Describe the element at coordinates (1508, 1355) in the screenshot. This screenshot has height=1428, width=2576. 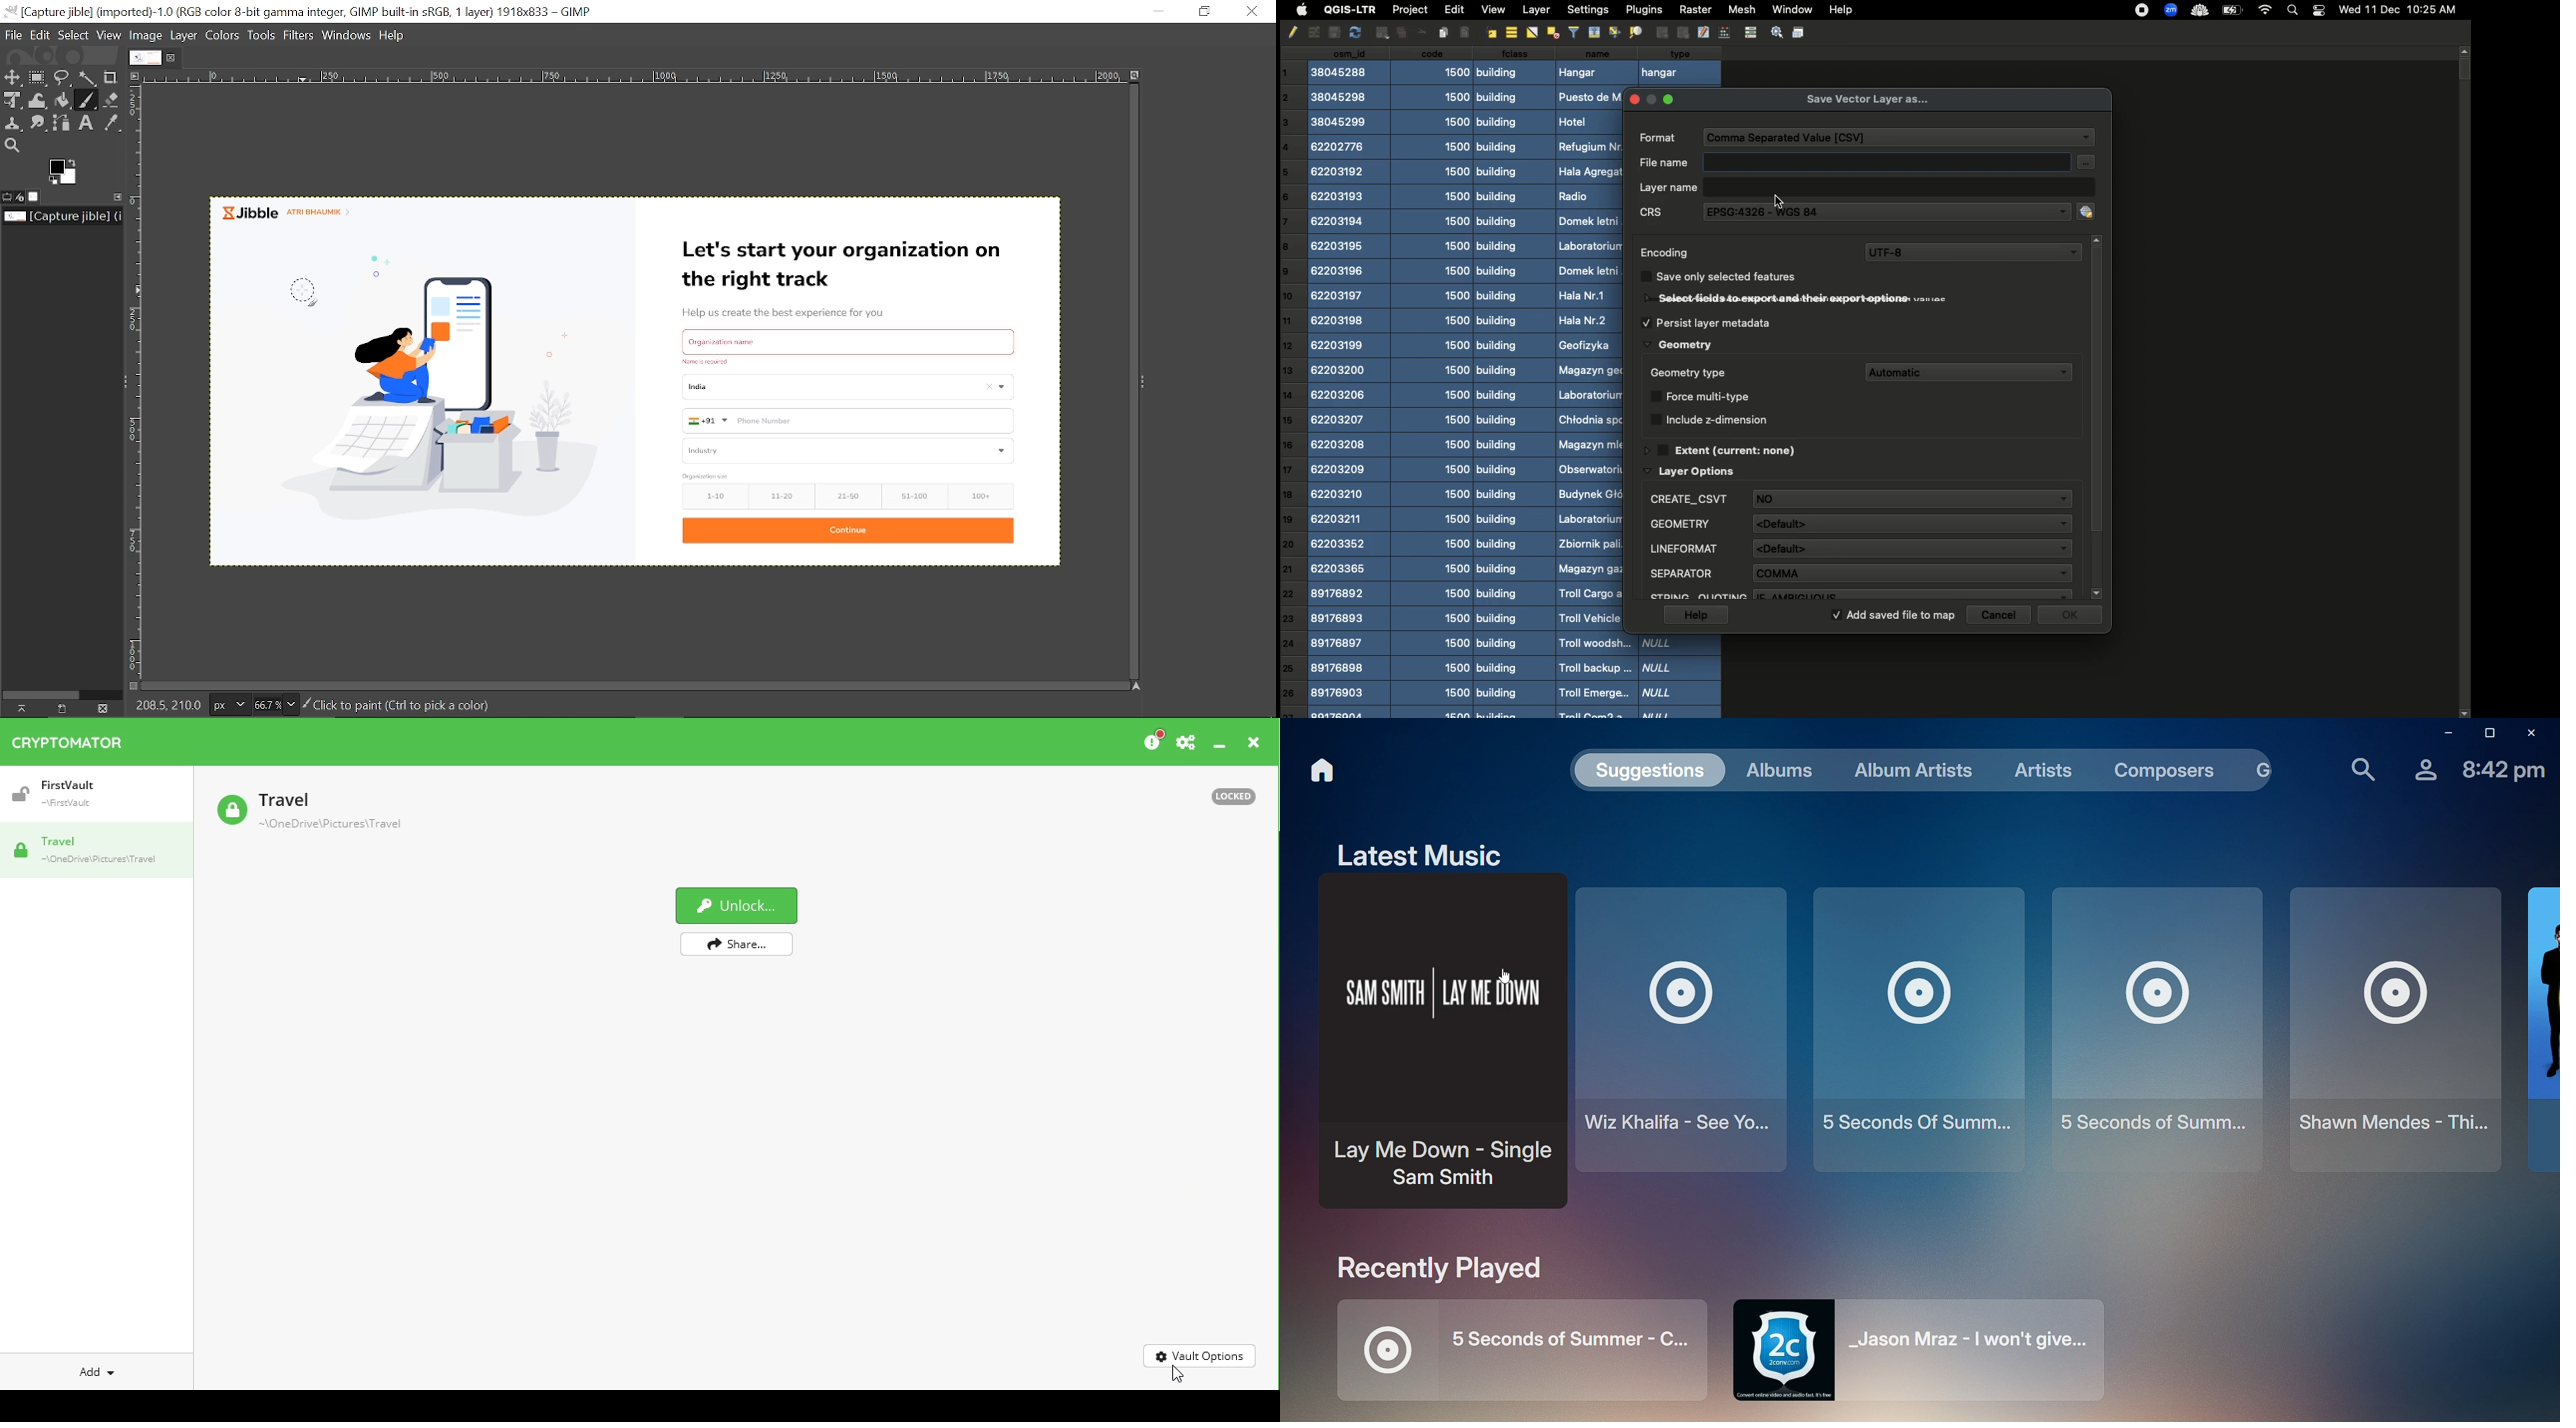
I see `5 seconds of summer` at that location.